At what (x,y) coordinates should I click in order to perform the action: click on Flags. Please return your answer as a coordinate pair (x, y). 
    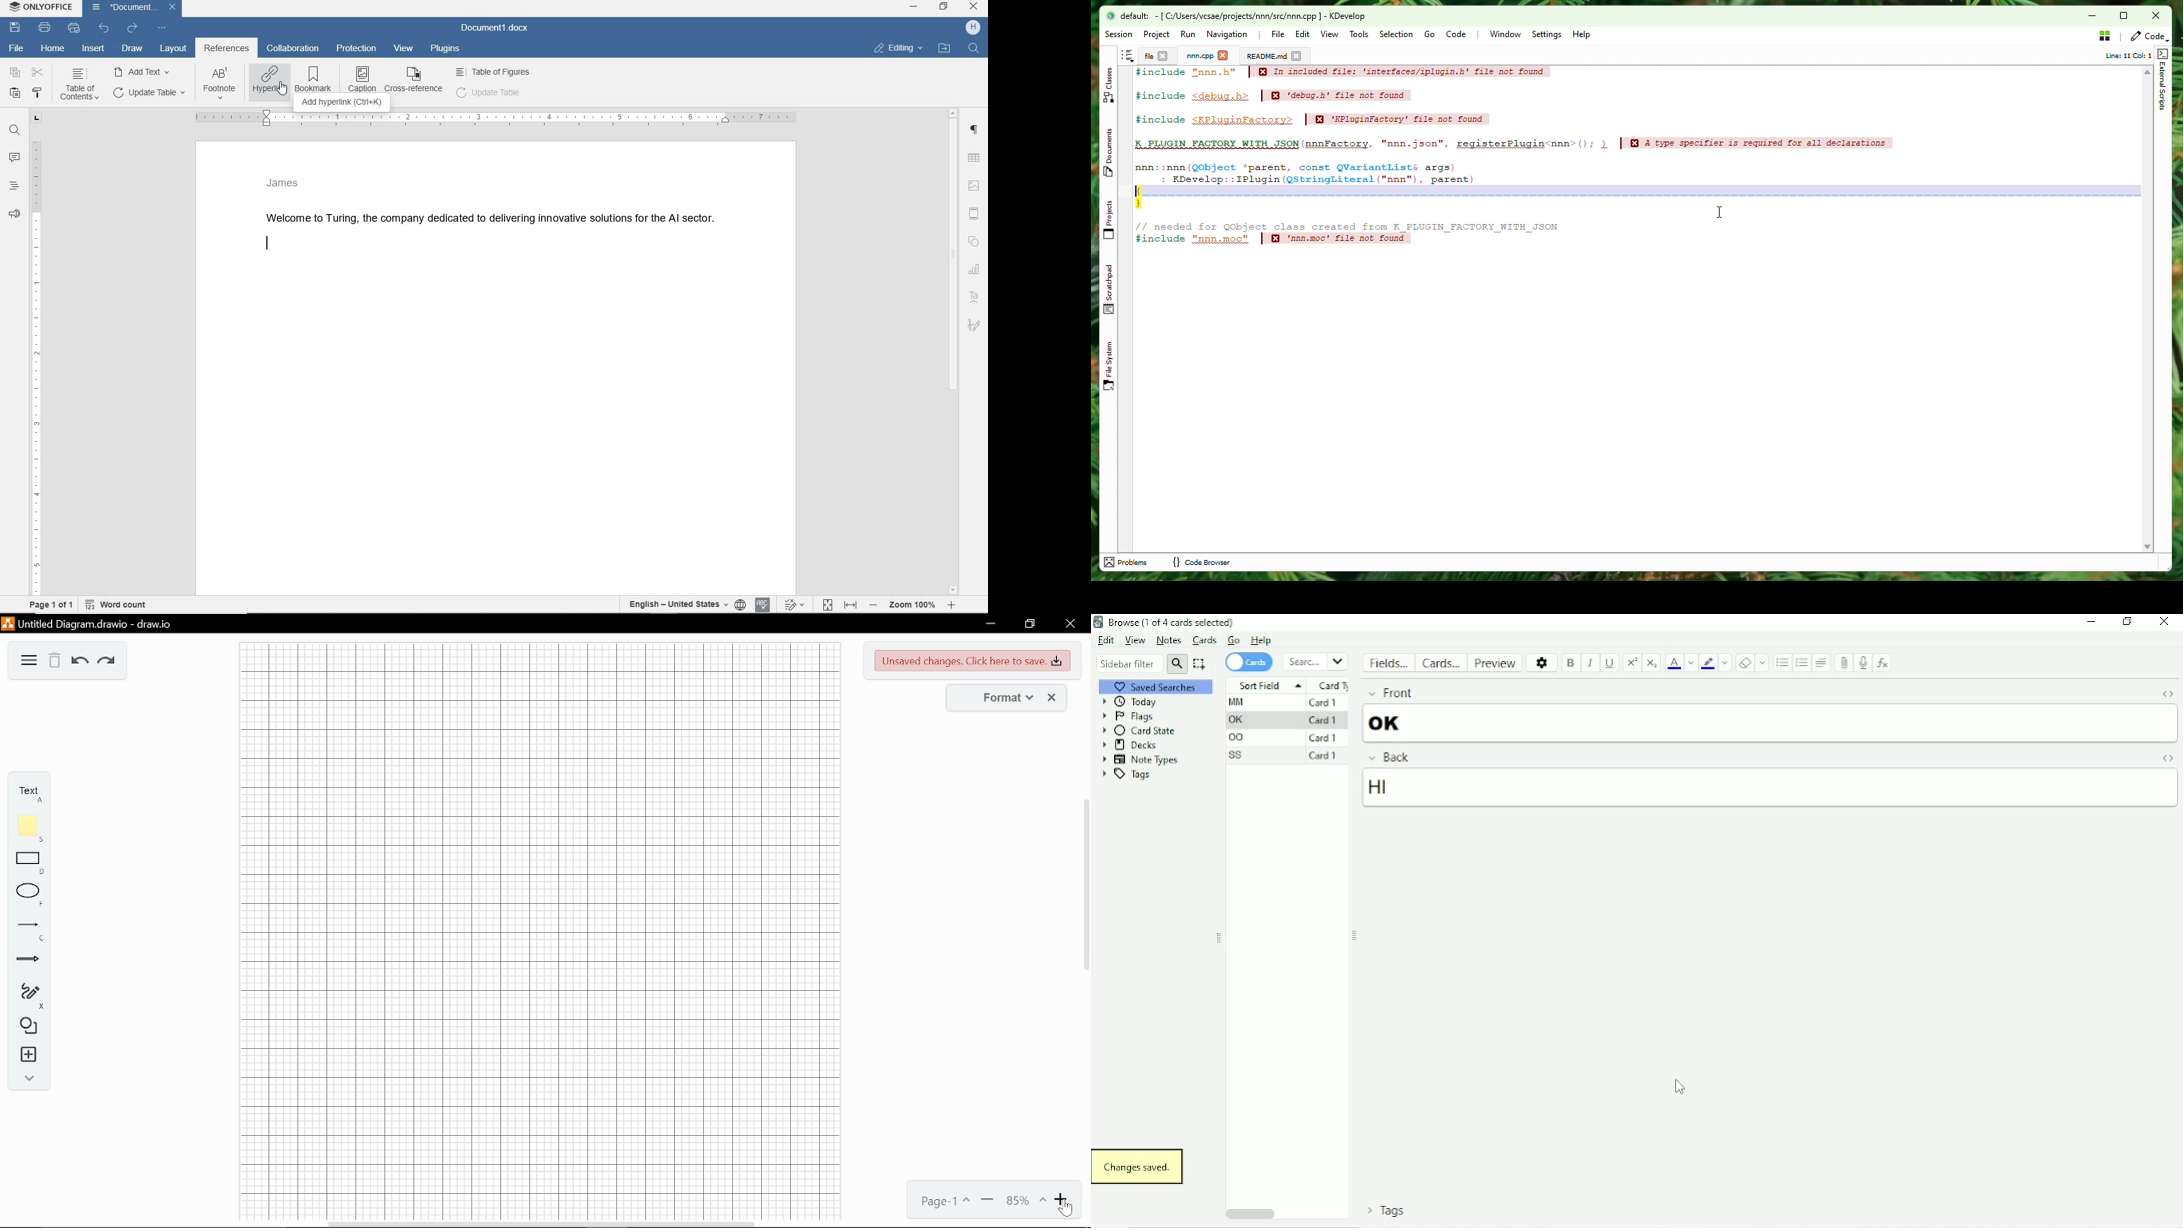
    Looking at the image, I should click on (1128, 717).